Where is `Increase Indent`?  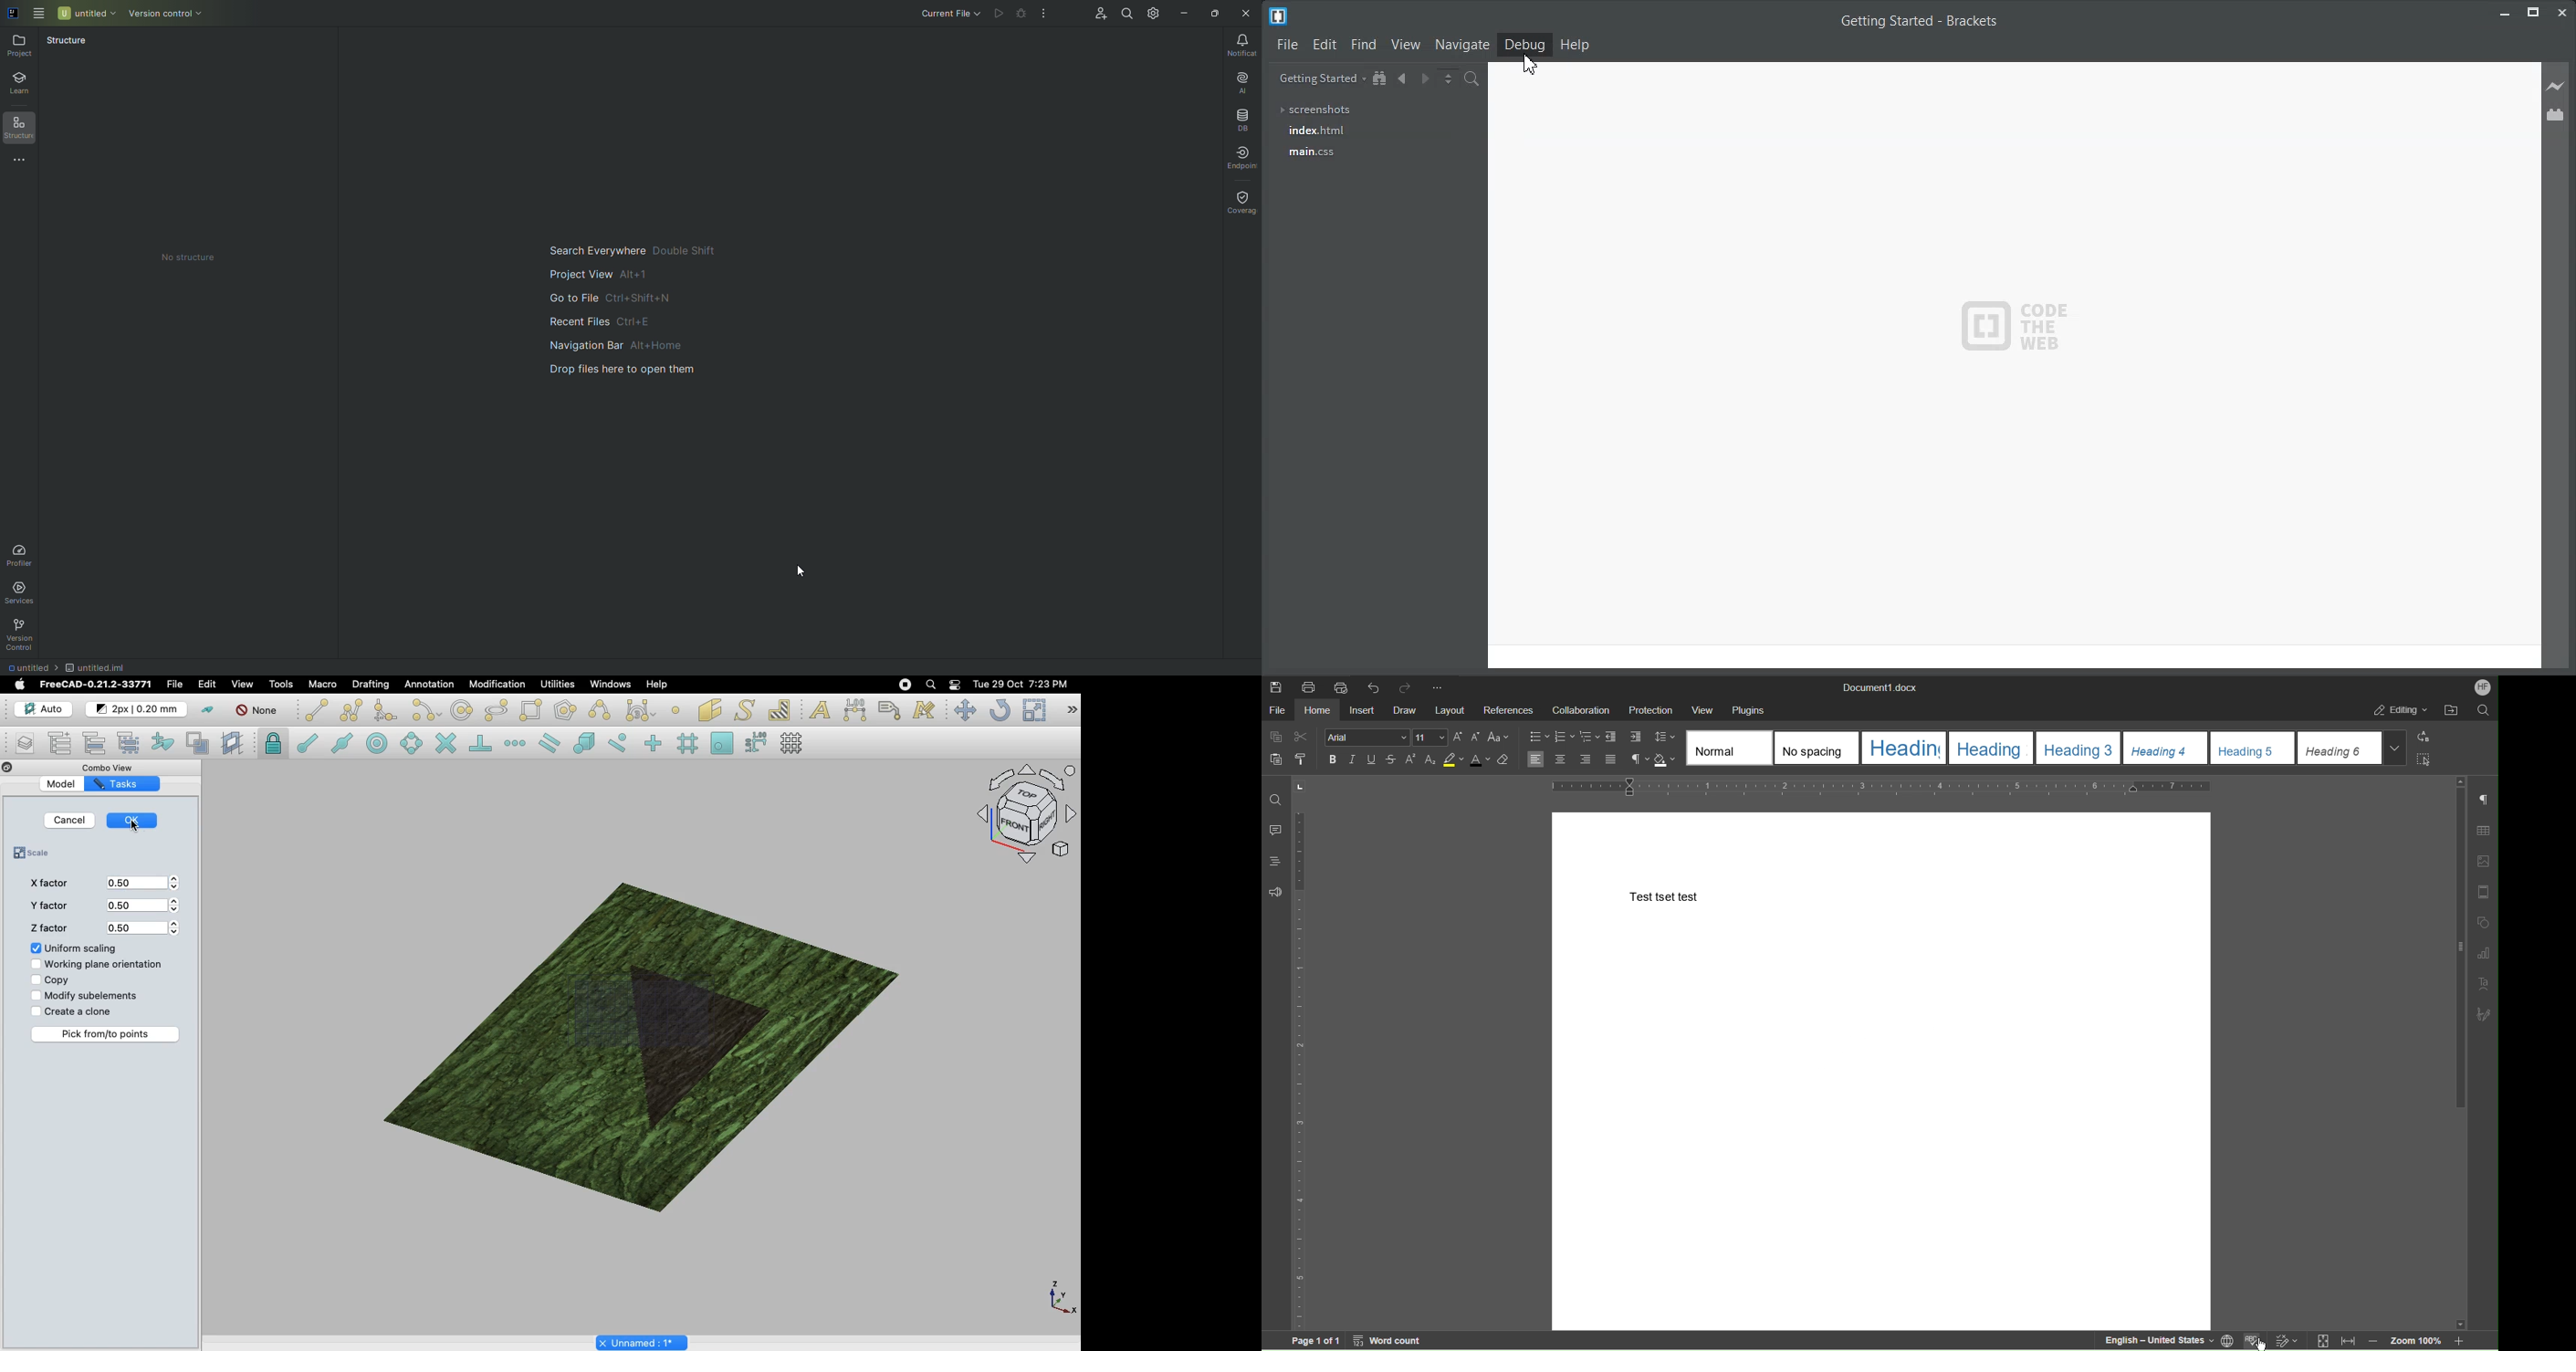 Increase Indent is located at coordinates (1635, 737).